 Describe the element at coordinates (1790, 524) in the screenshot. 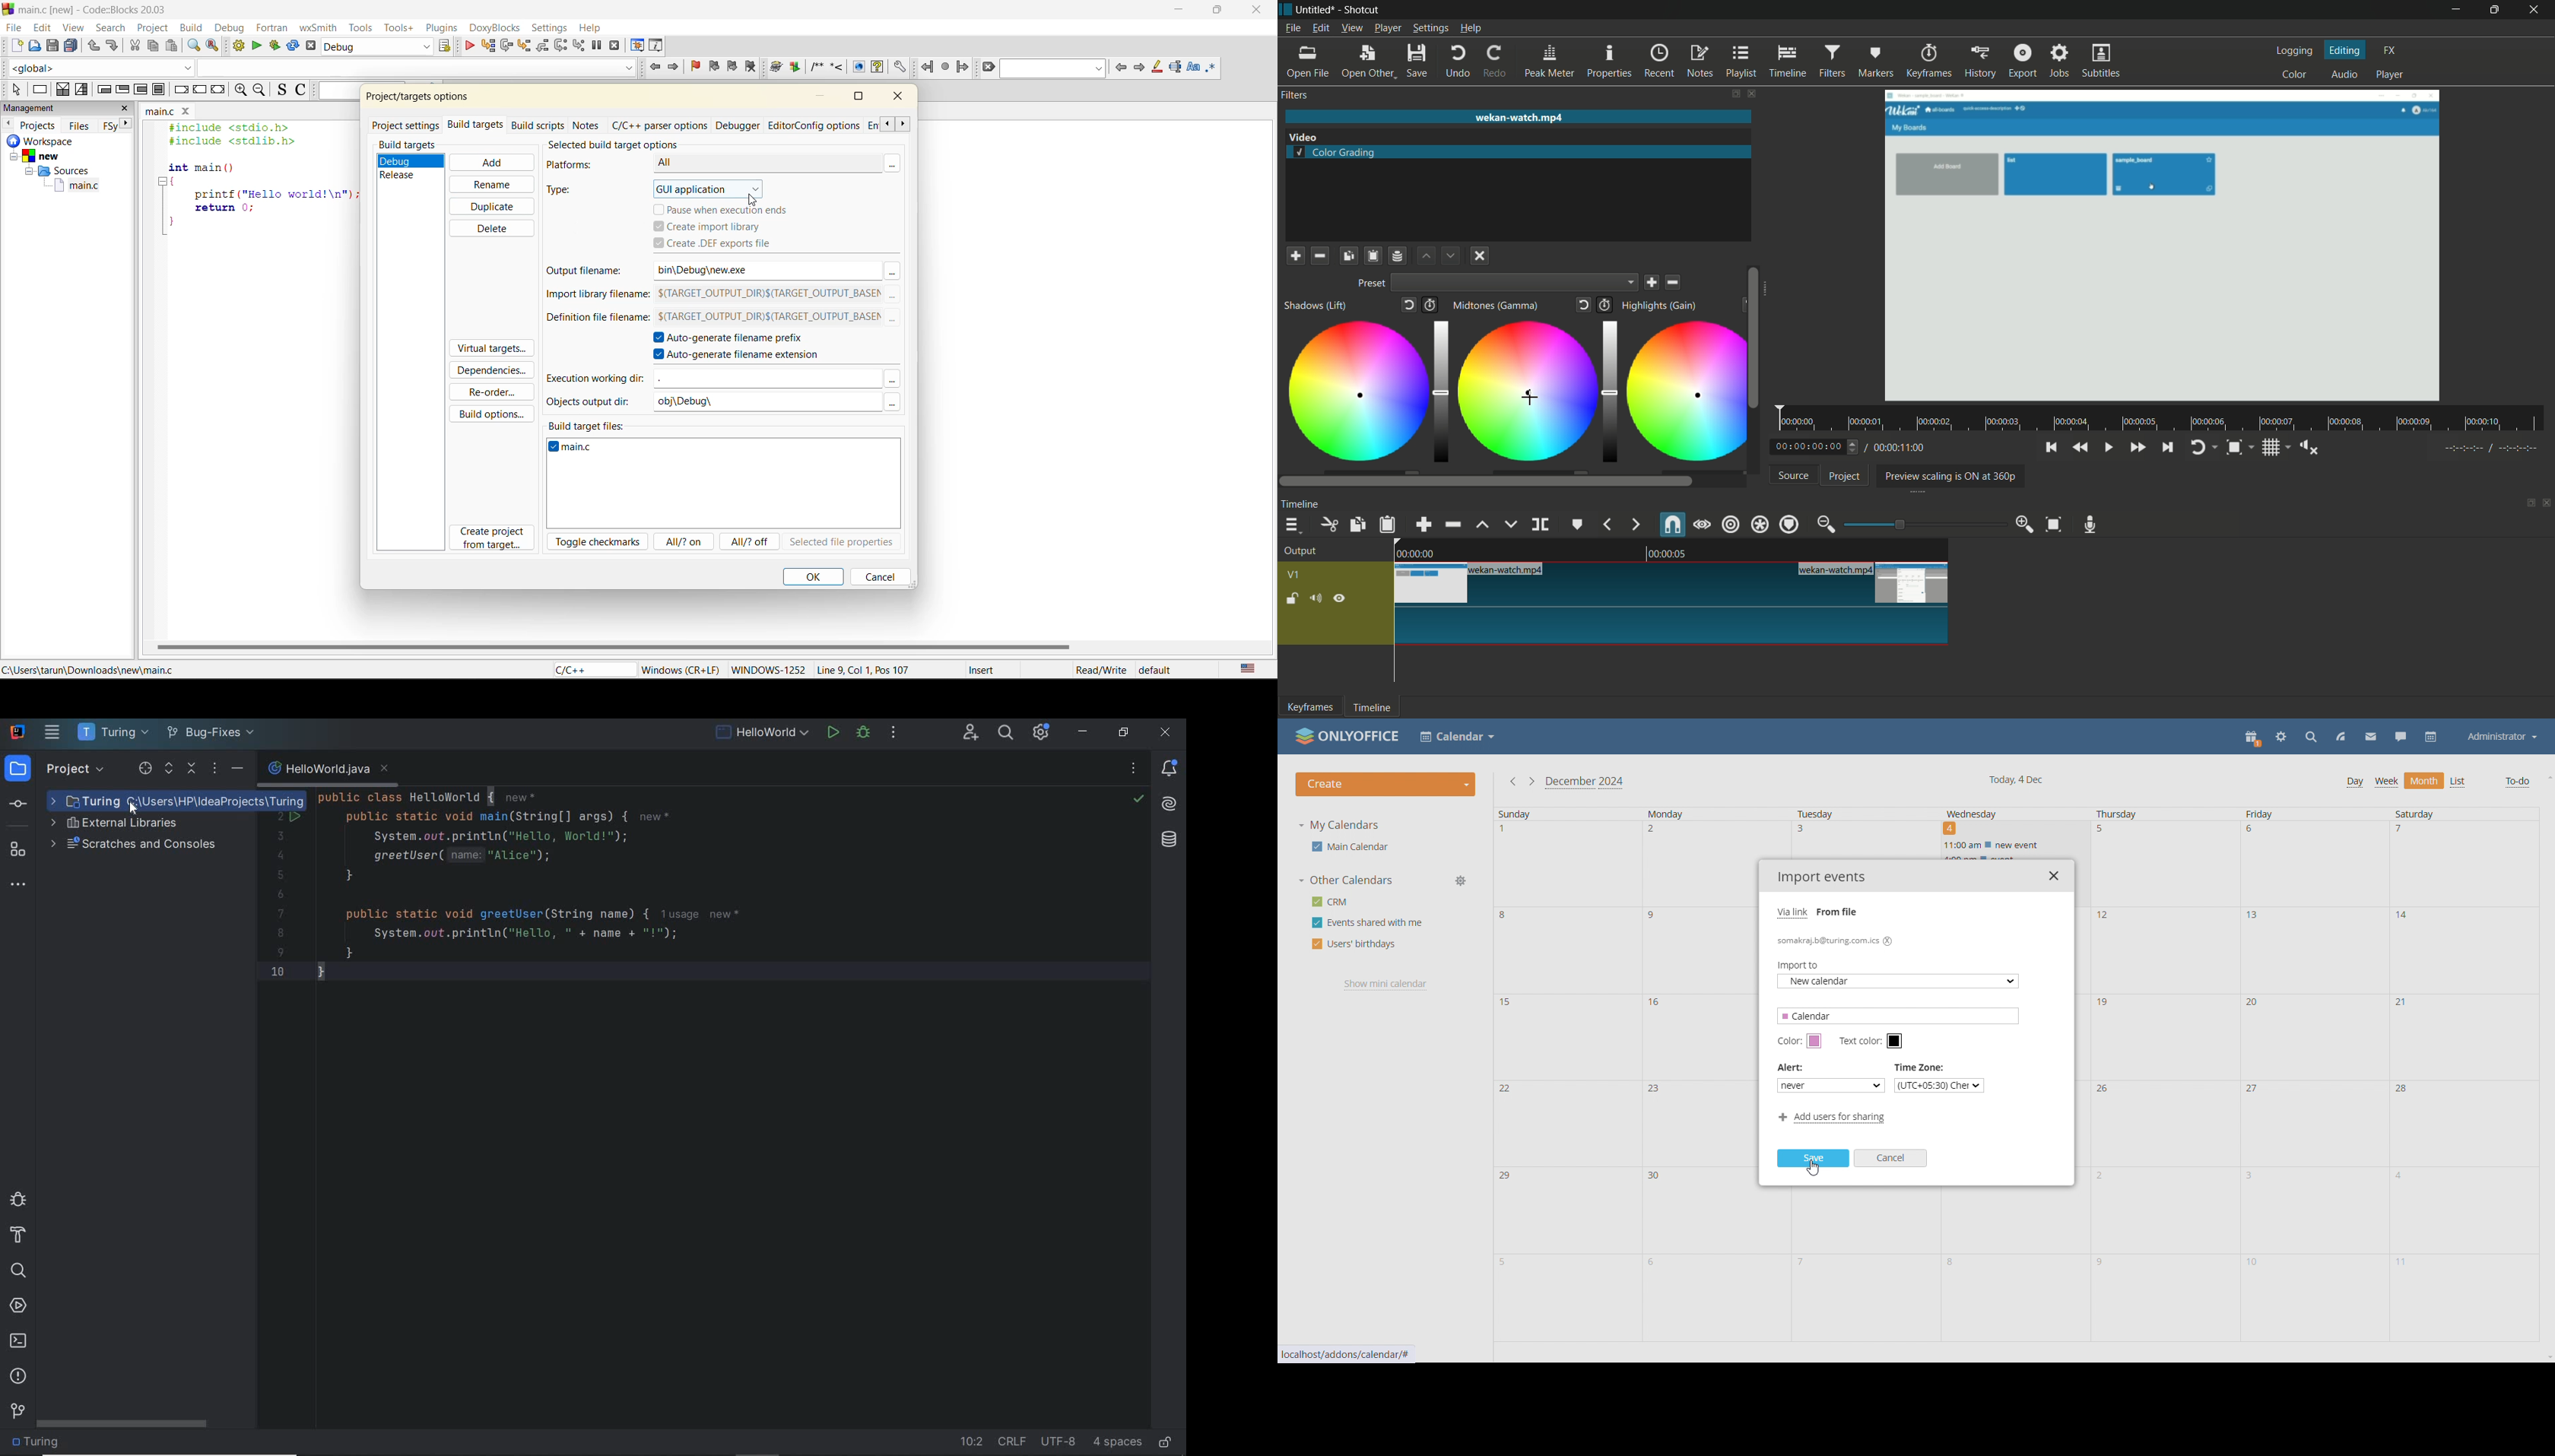

I see `ripple markers` at that location.